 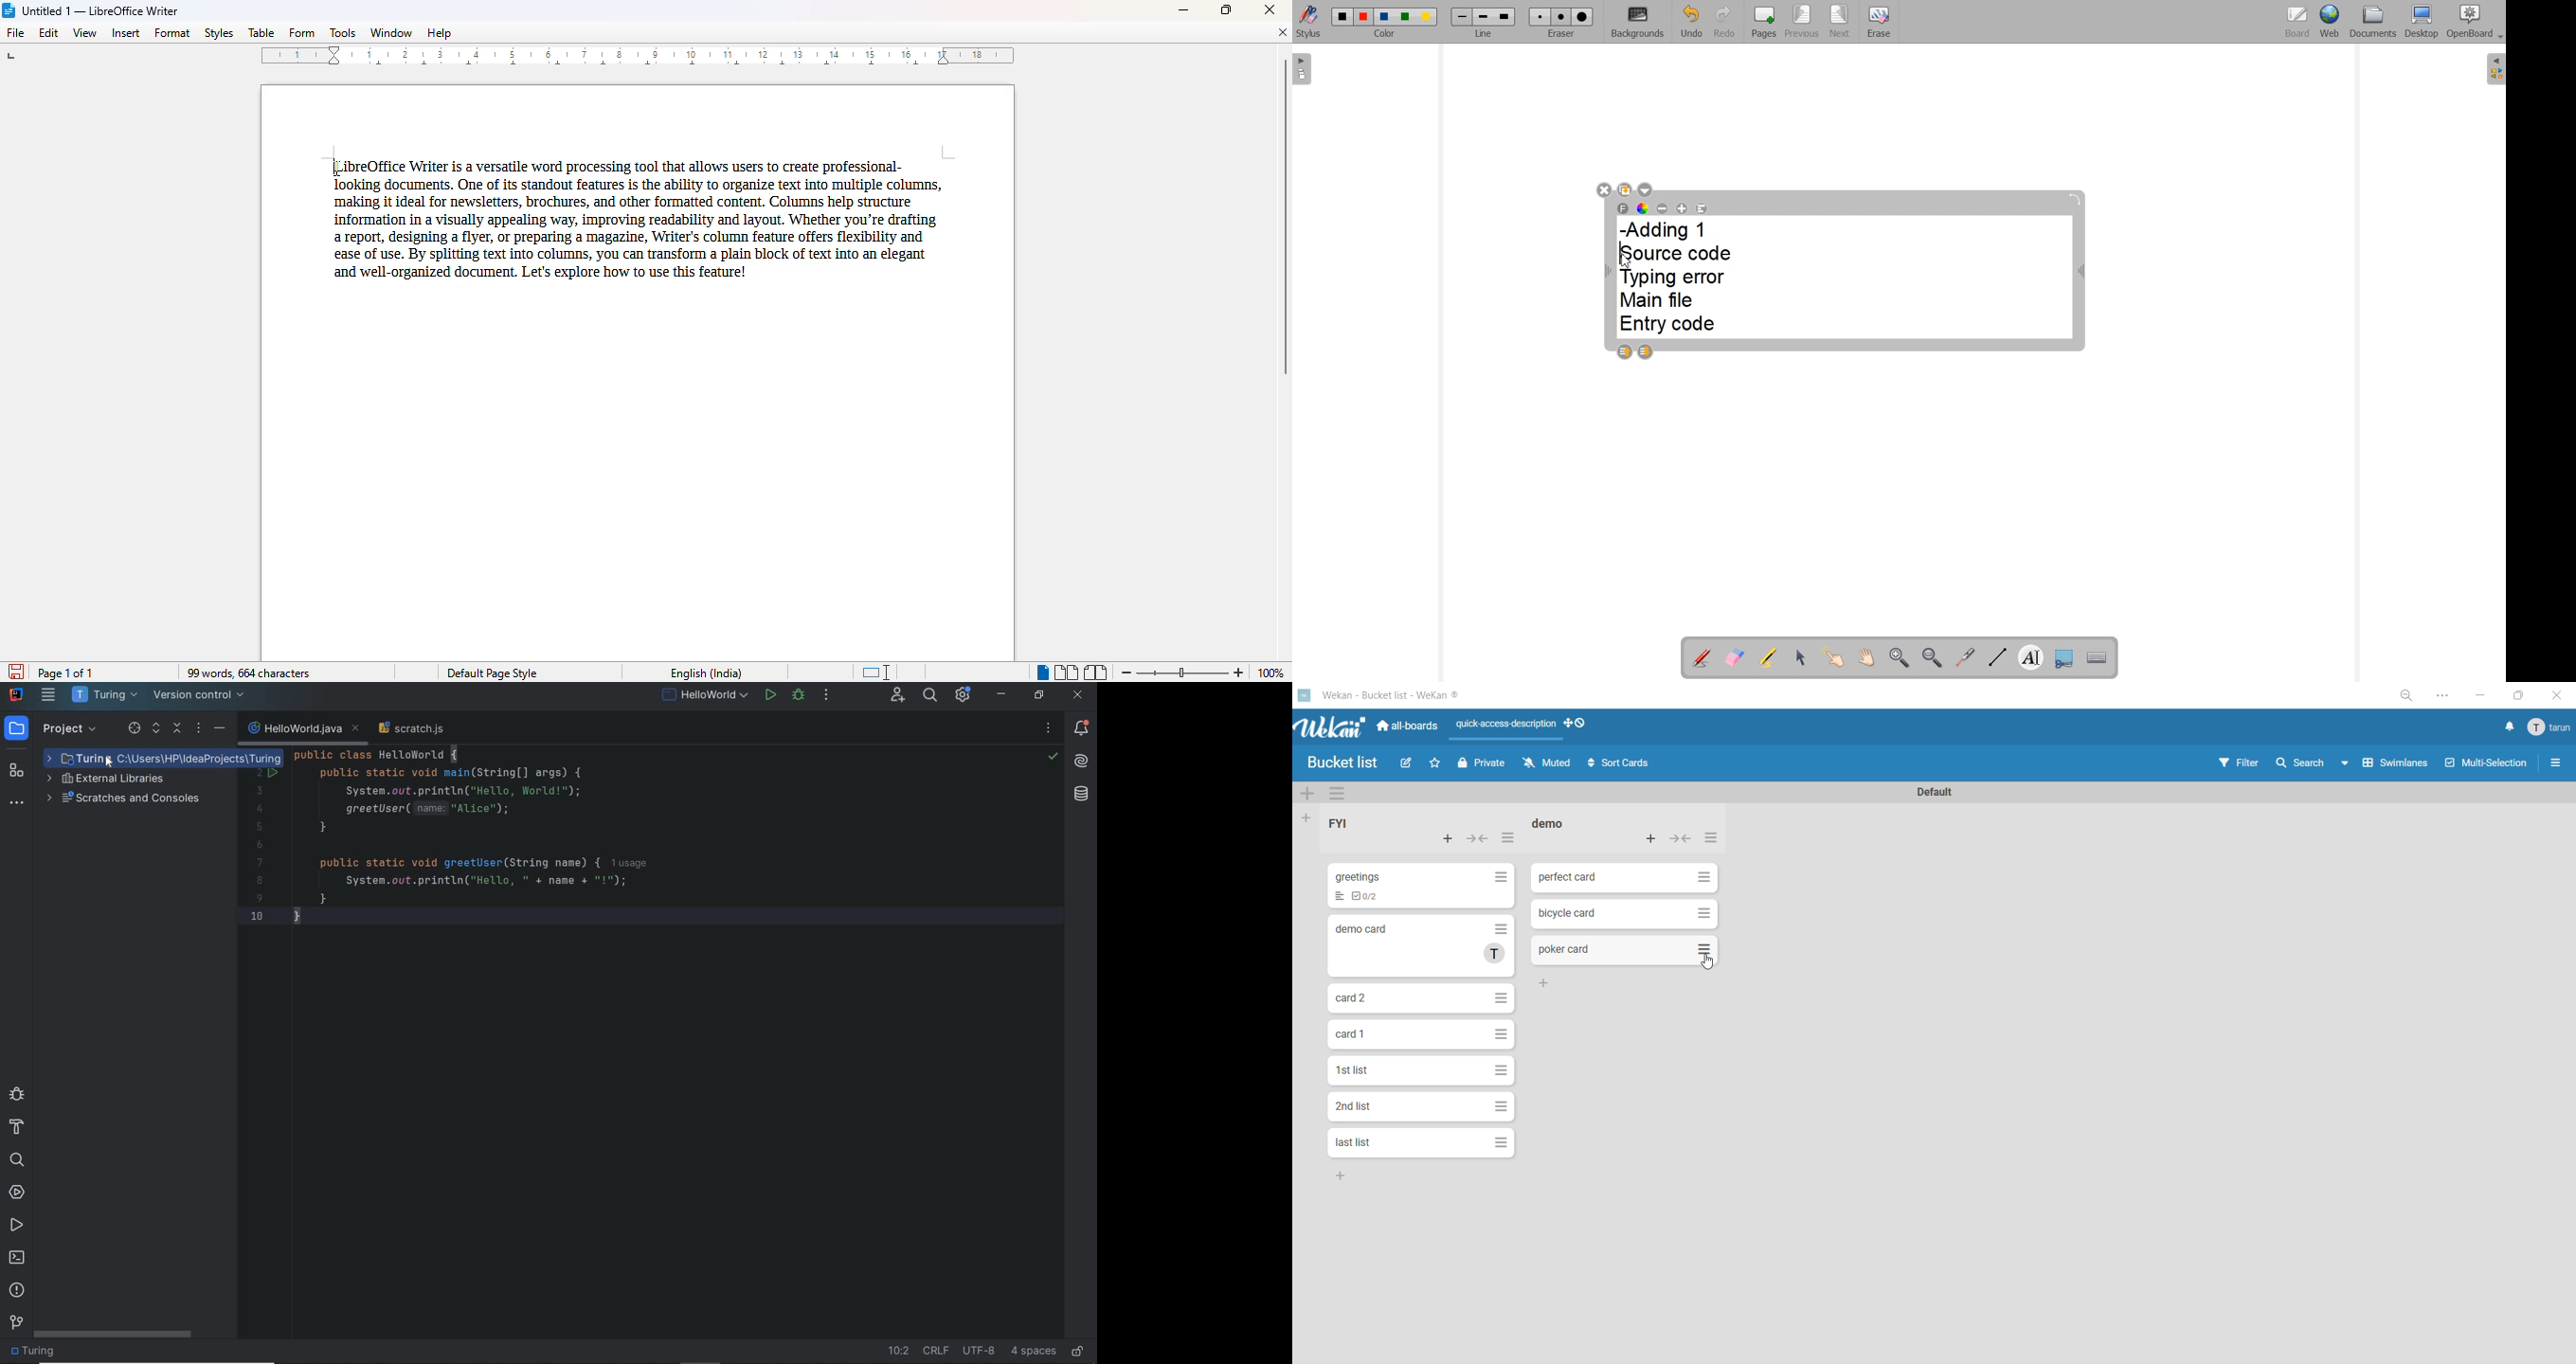 I want to click on list title , so click(x=1556, y=824).